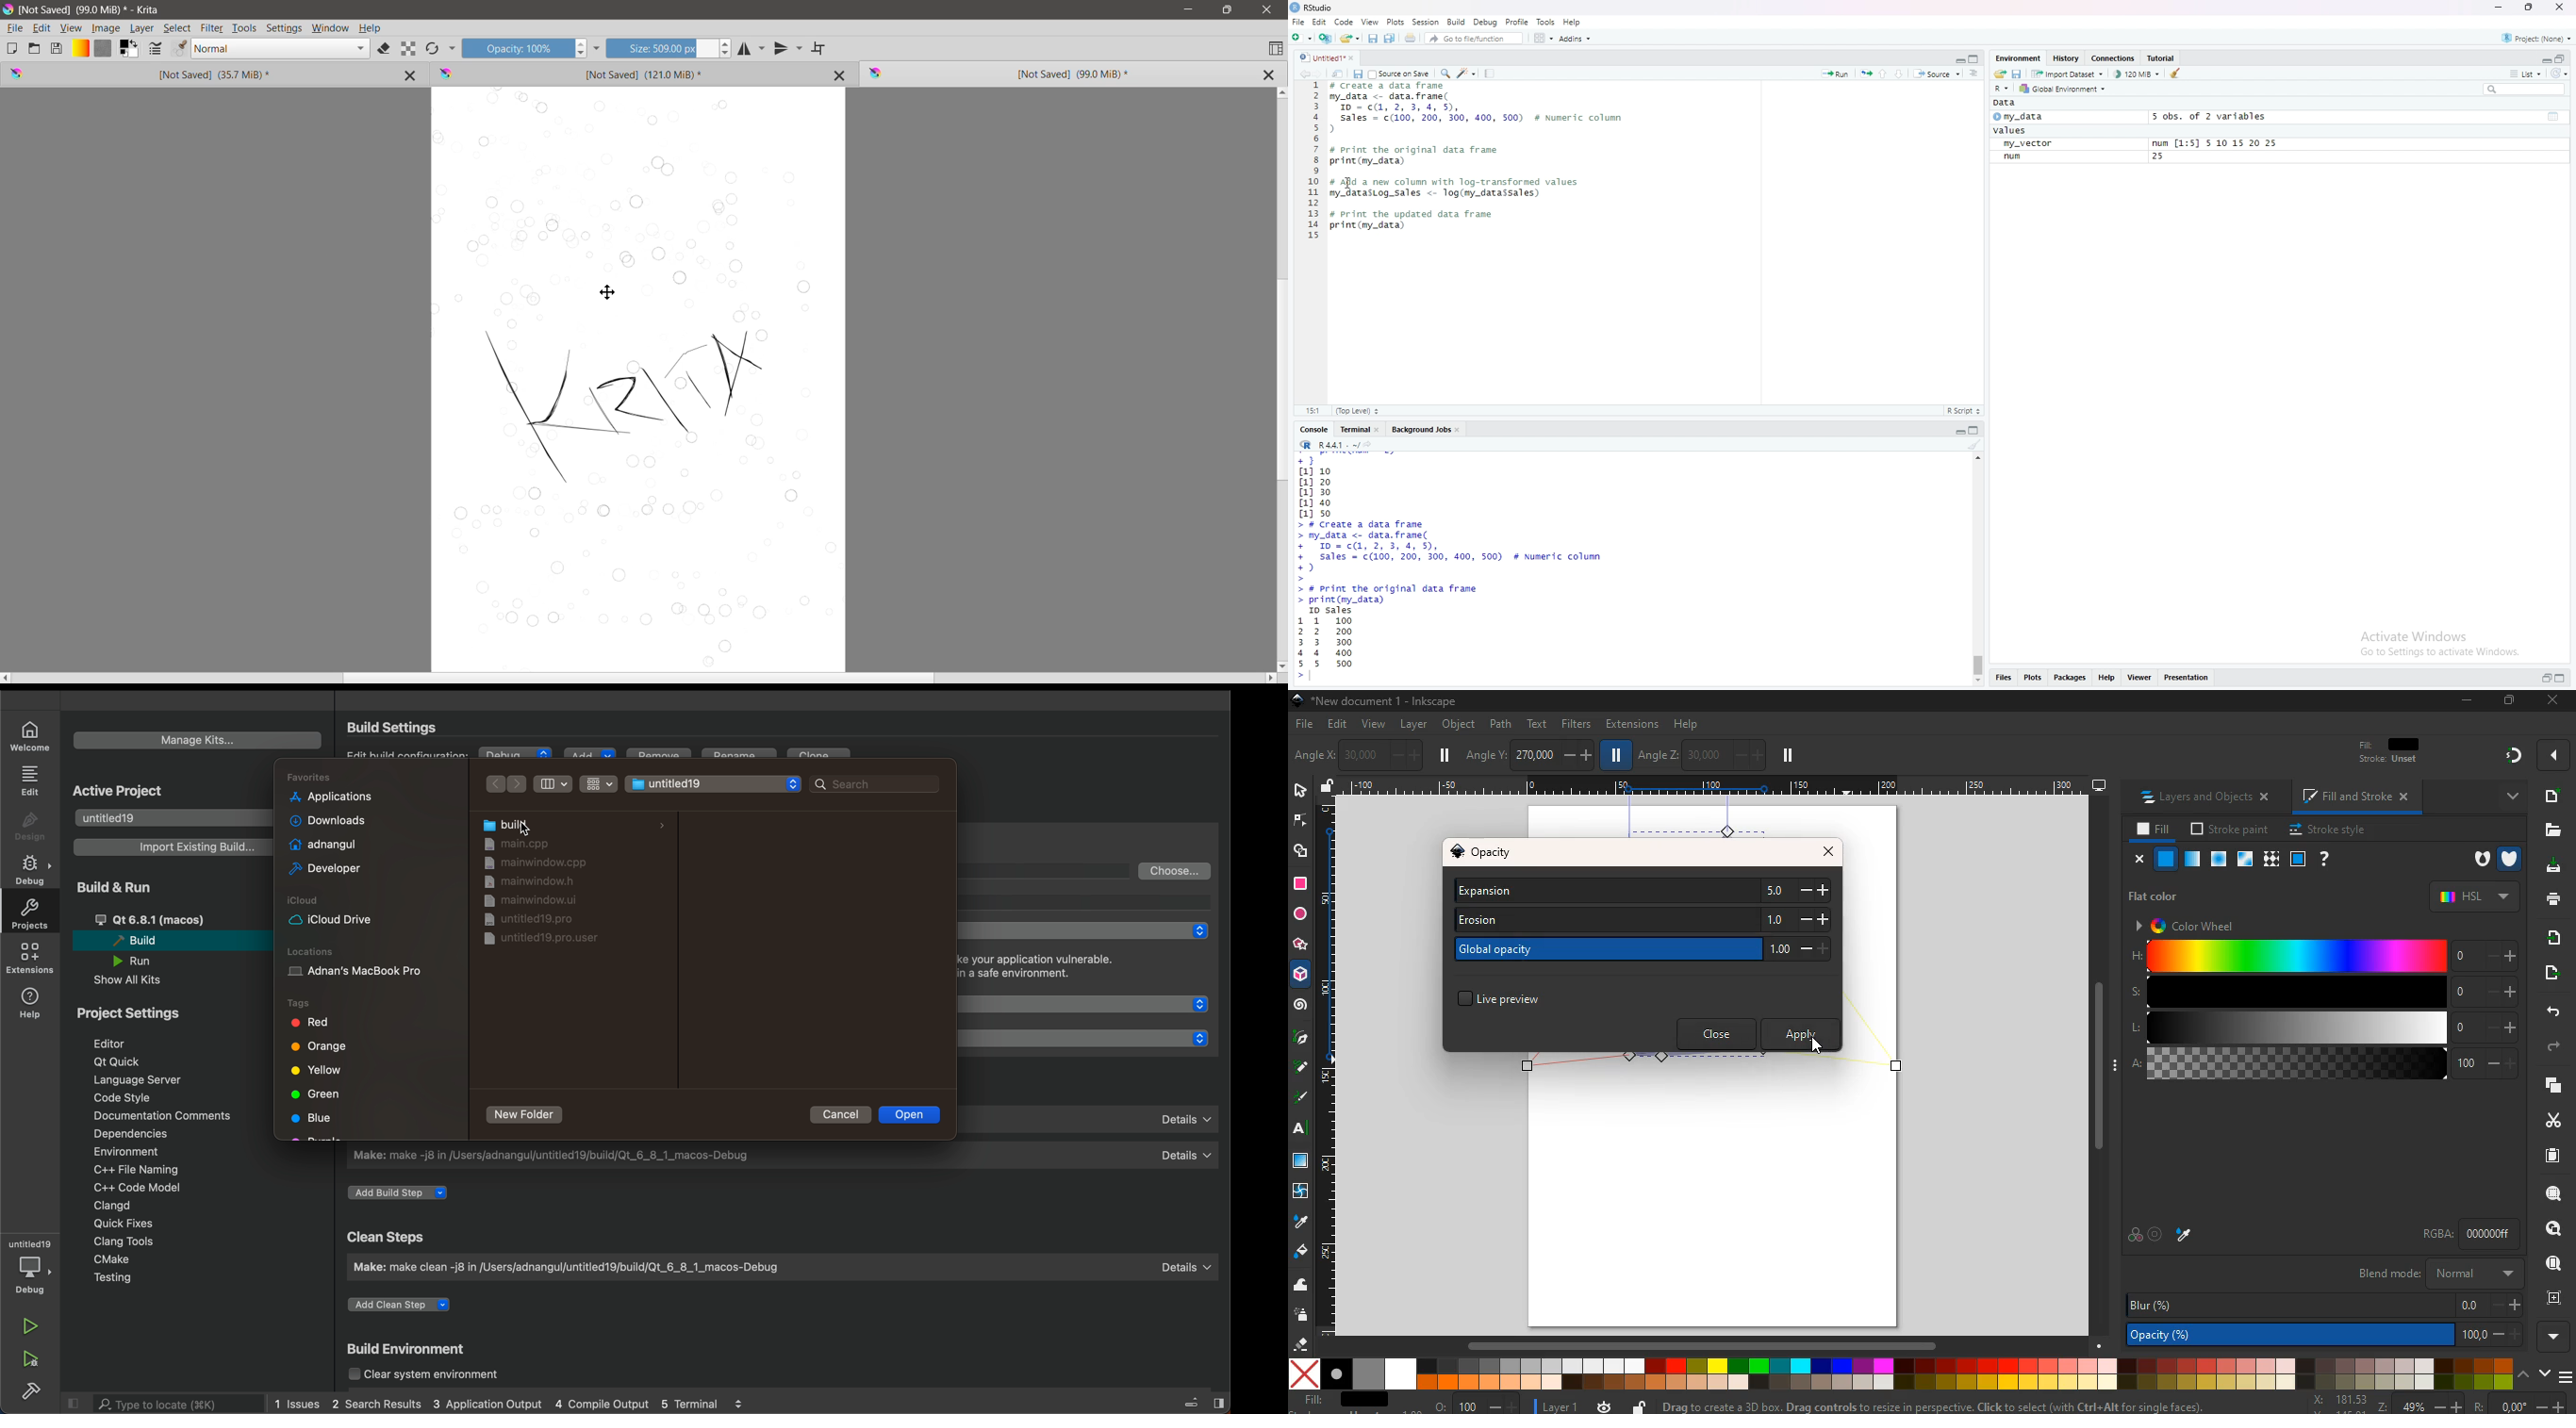 The image size is (2576, 1428). I want to click on cursor, so click(1348, 182).